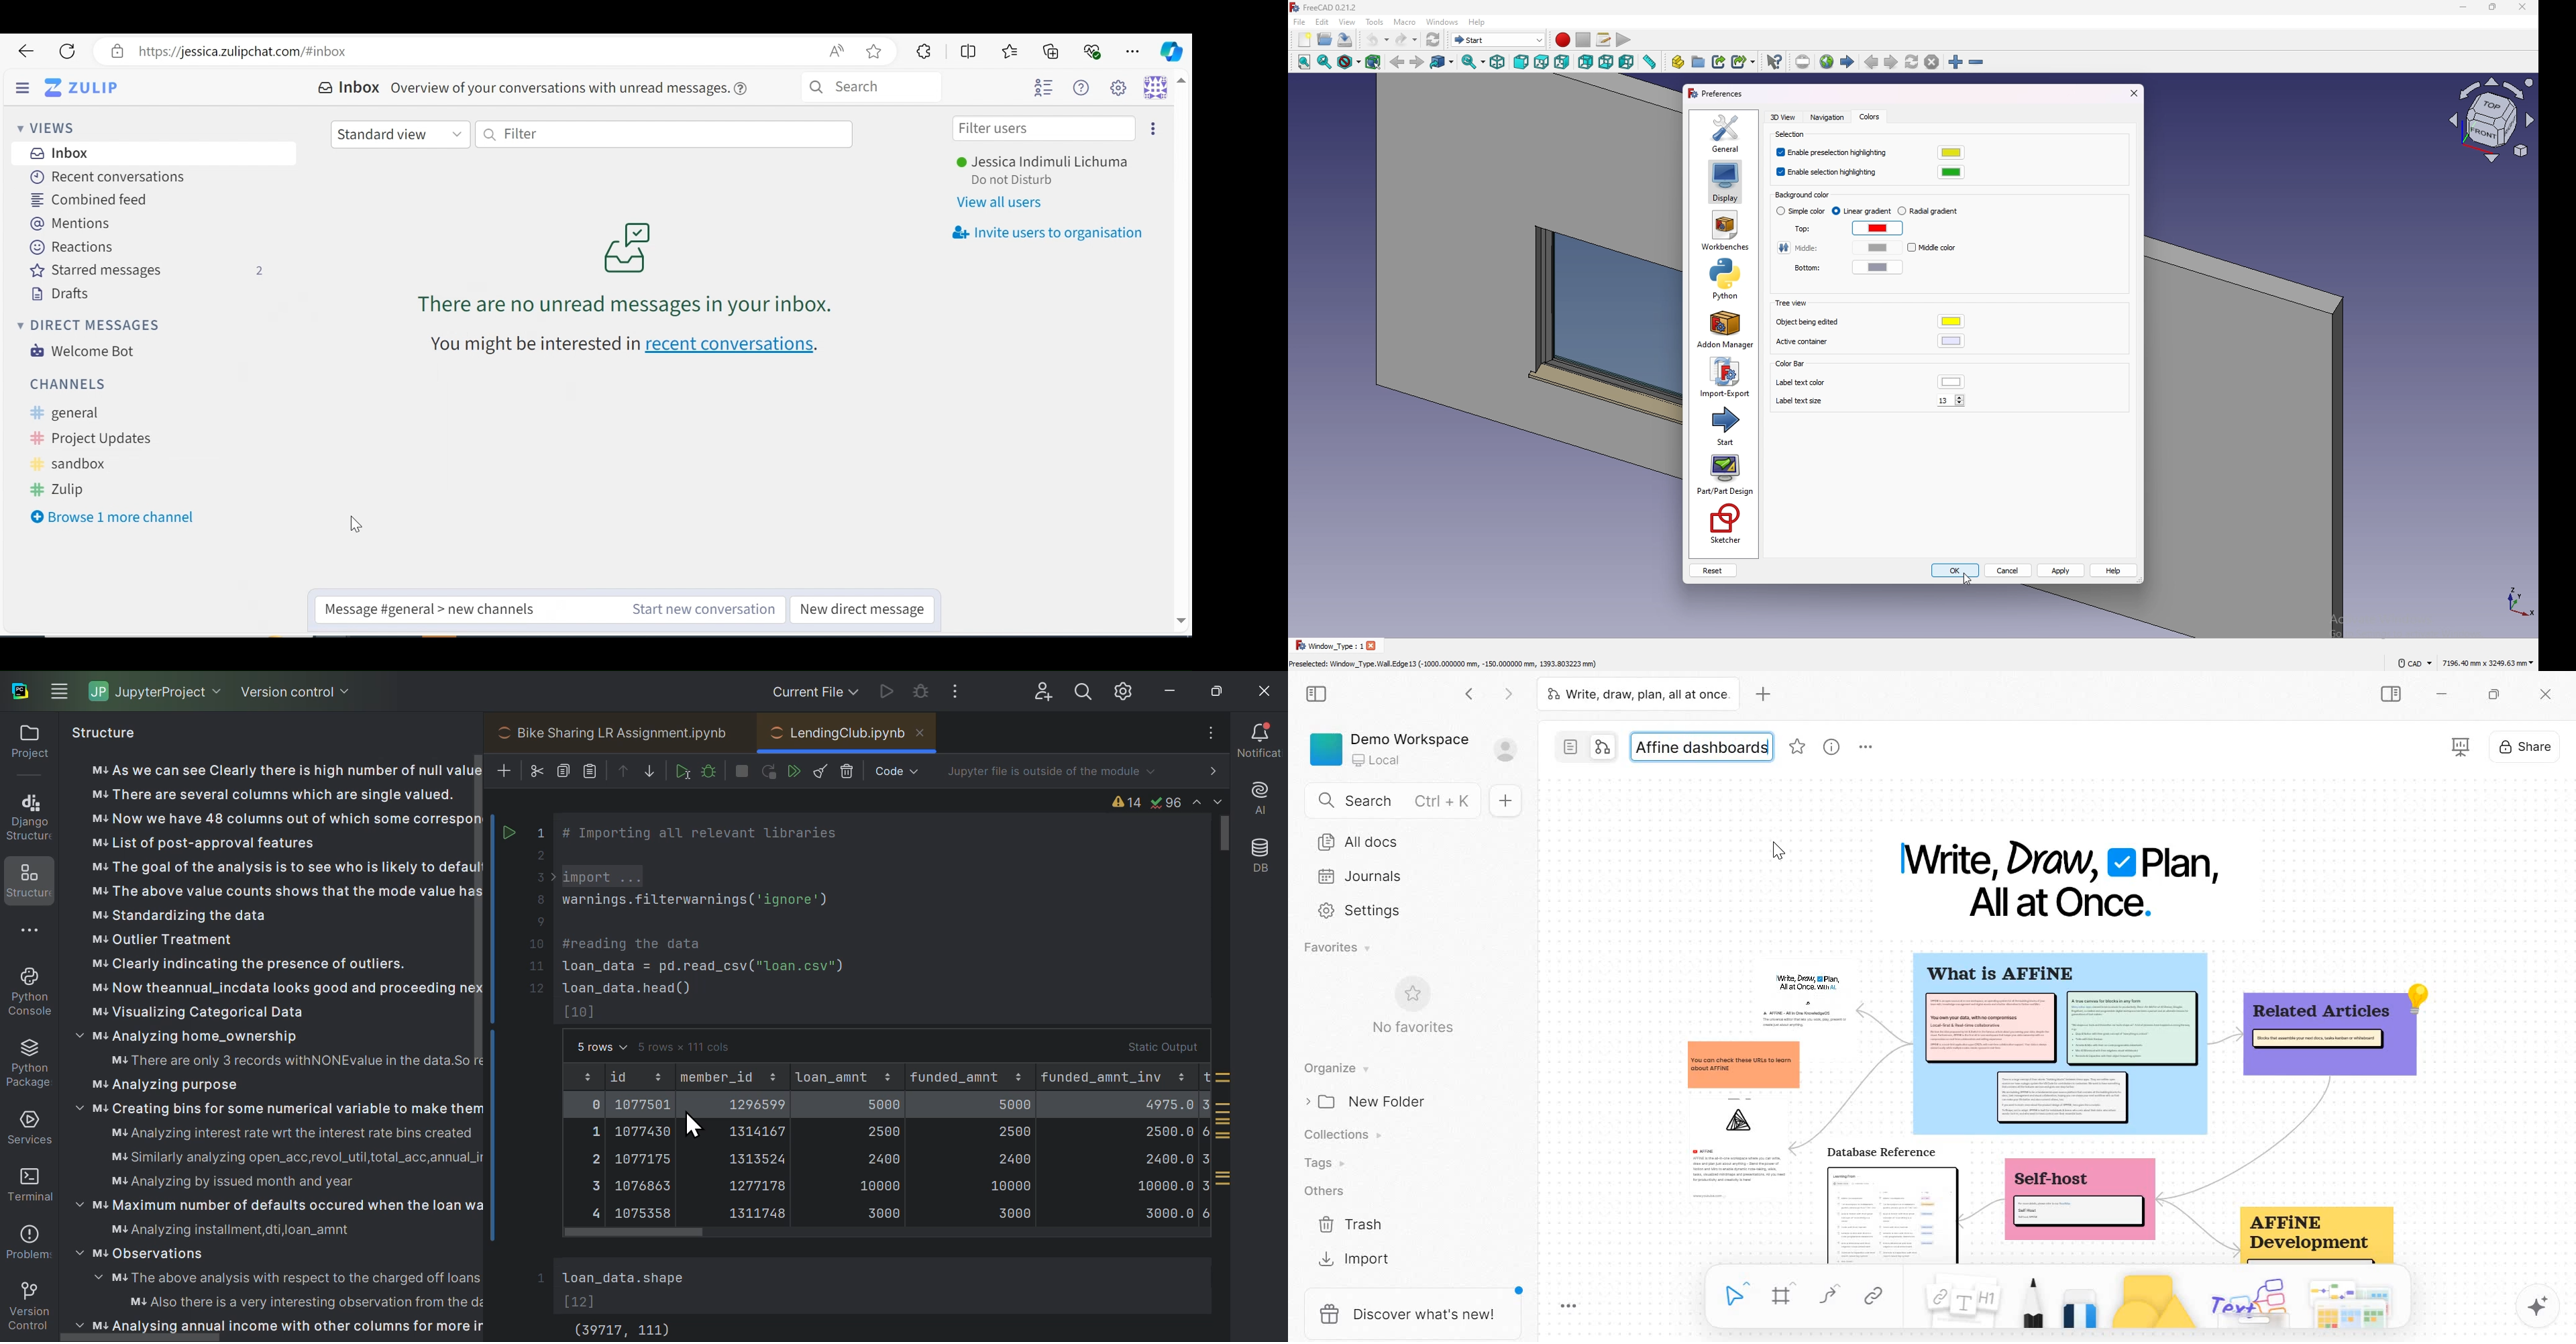 This screenshot has height=1344, width=2576. I want to click on active container color, so click(1951, 341).